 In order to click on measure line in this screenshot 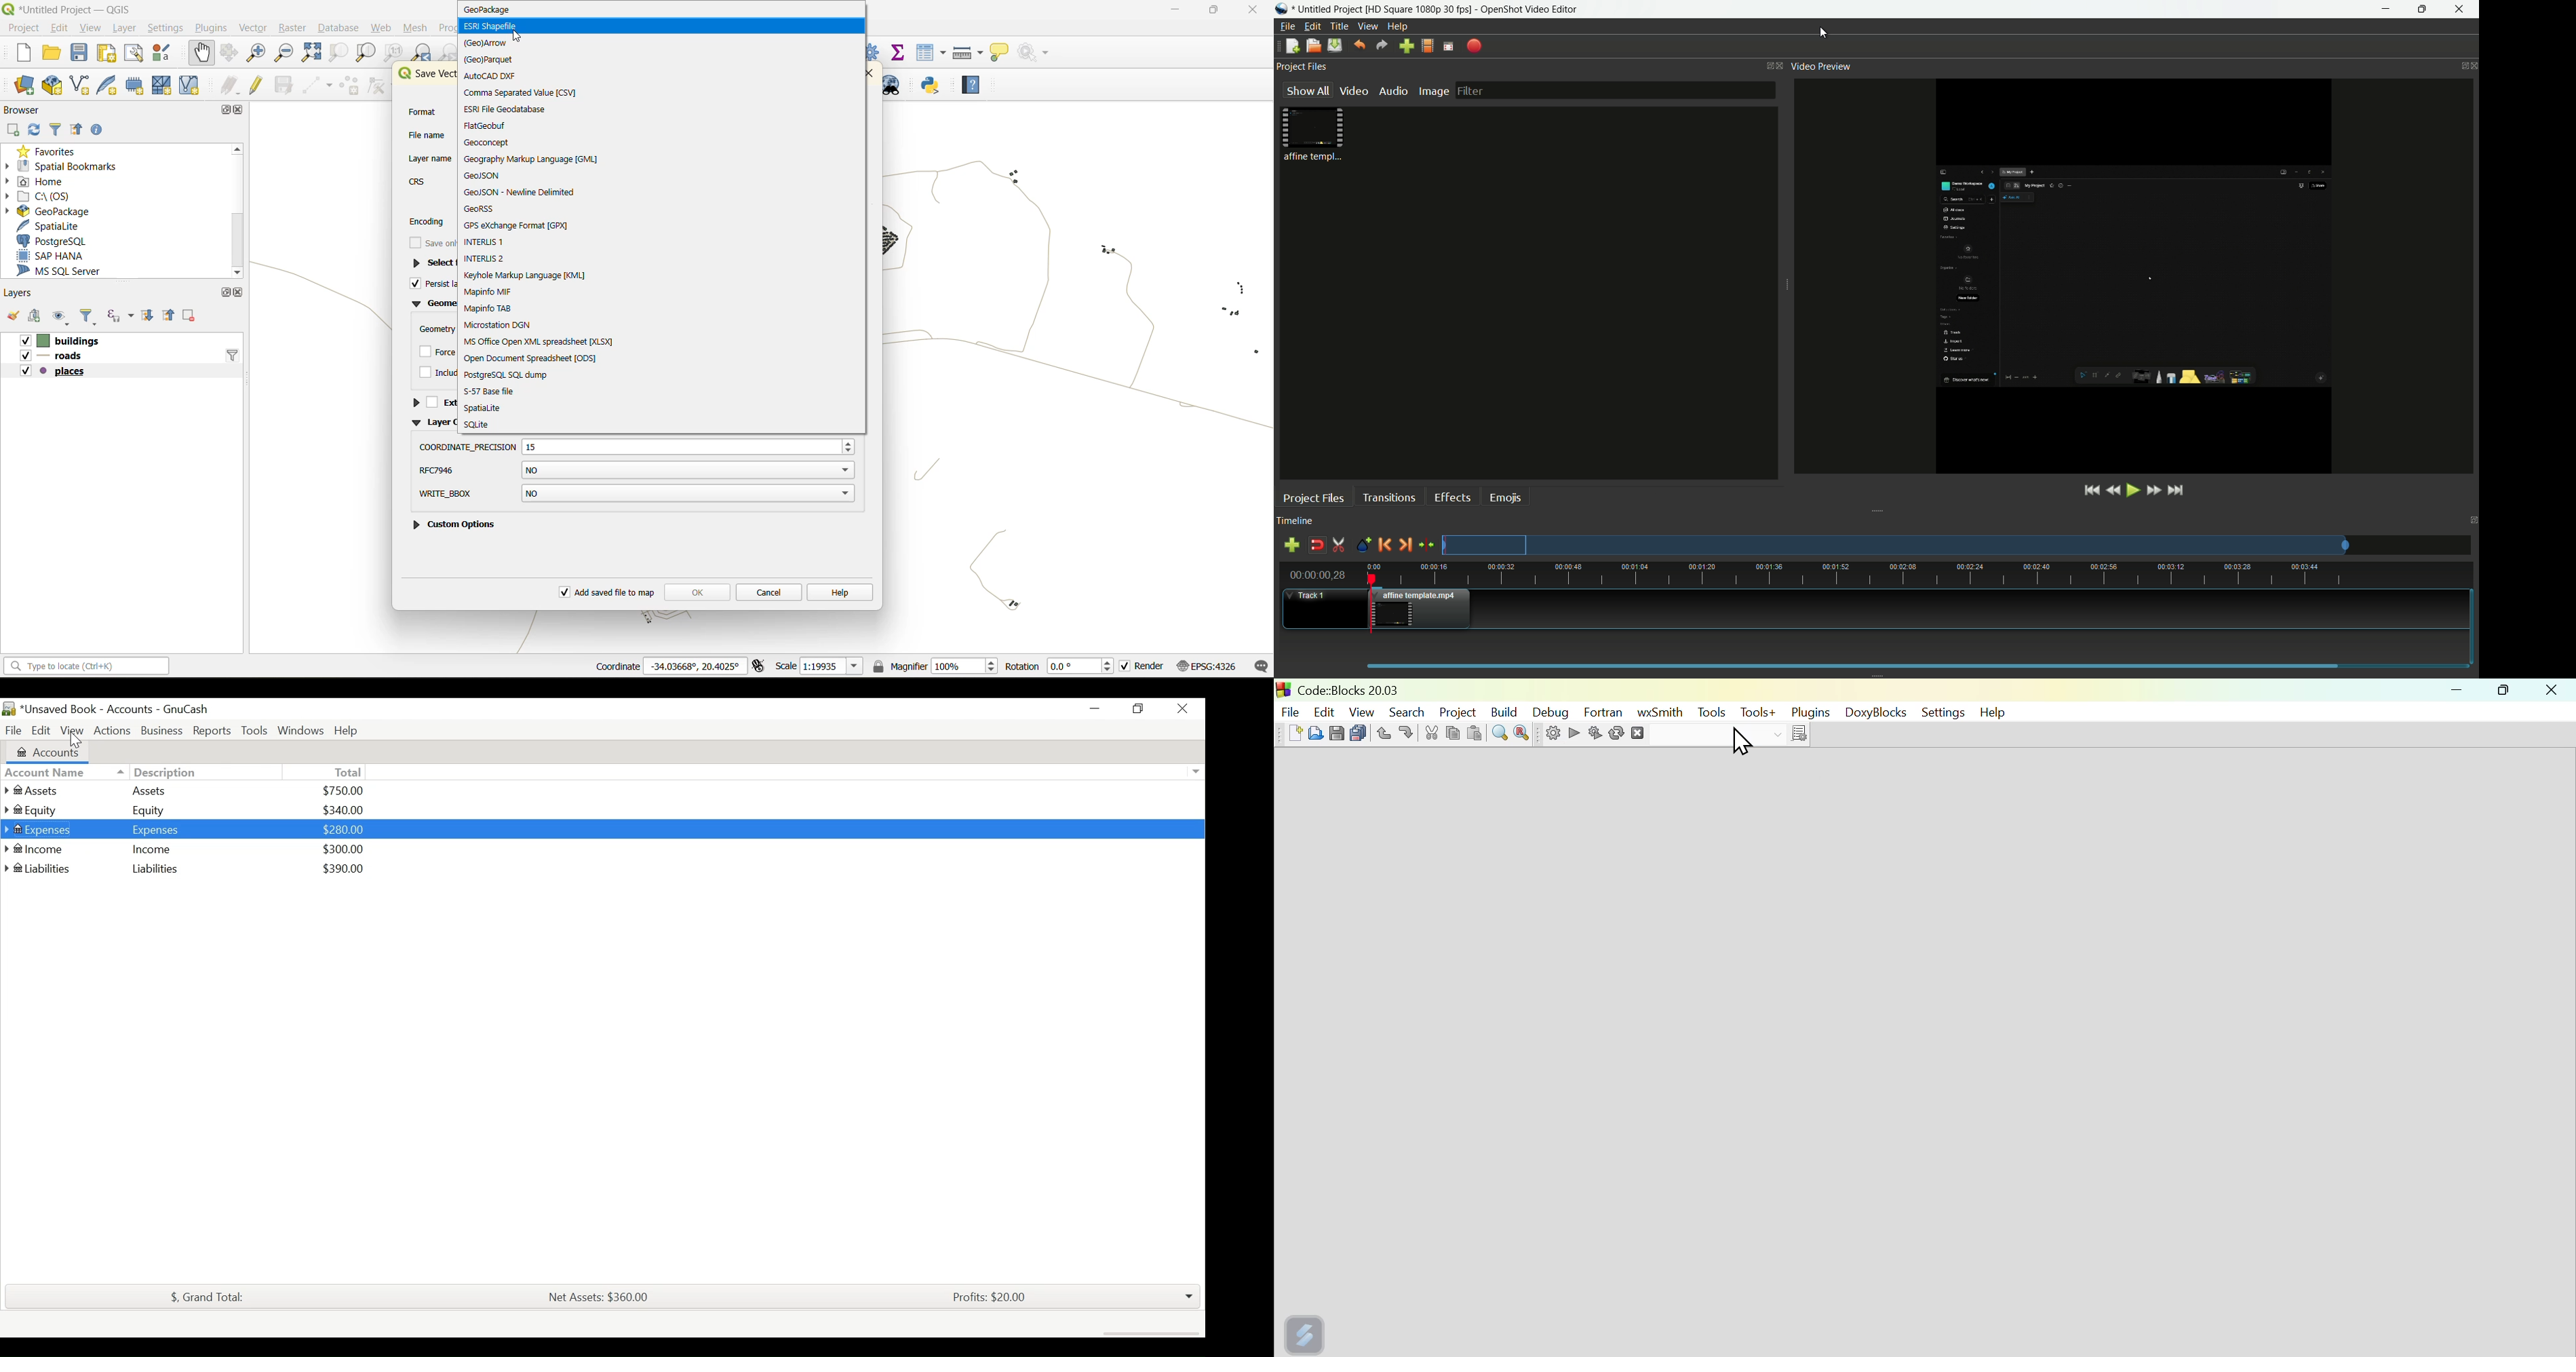, I will do `click(967, 52)`.